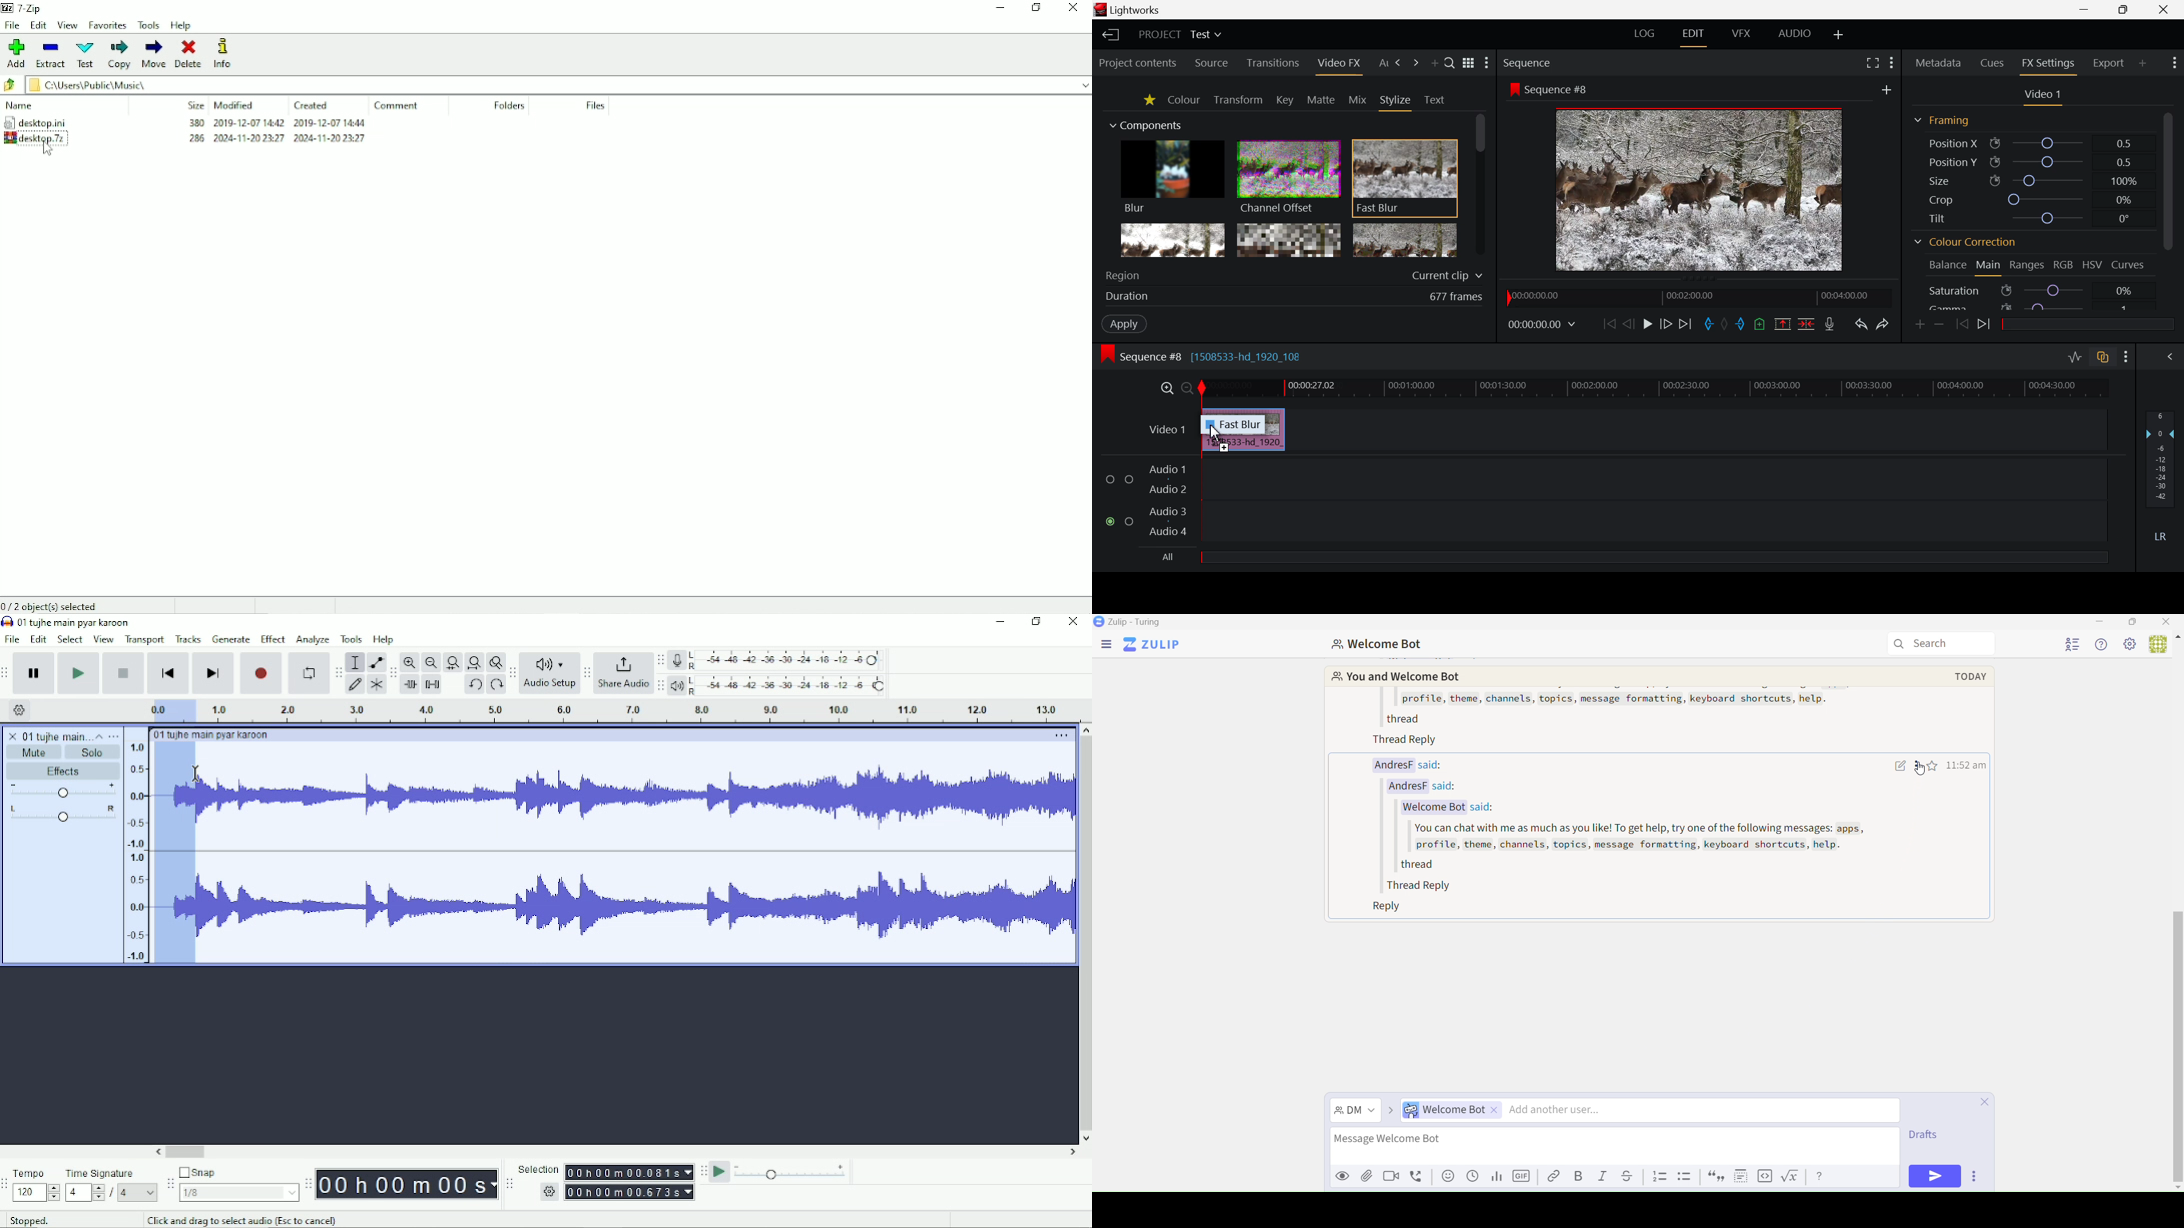  I want to click on User, so click(2166, 644).